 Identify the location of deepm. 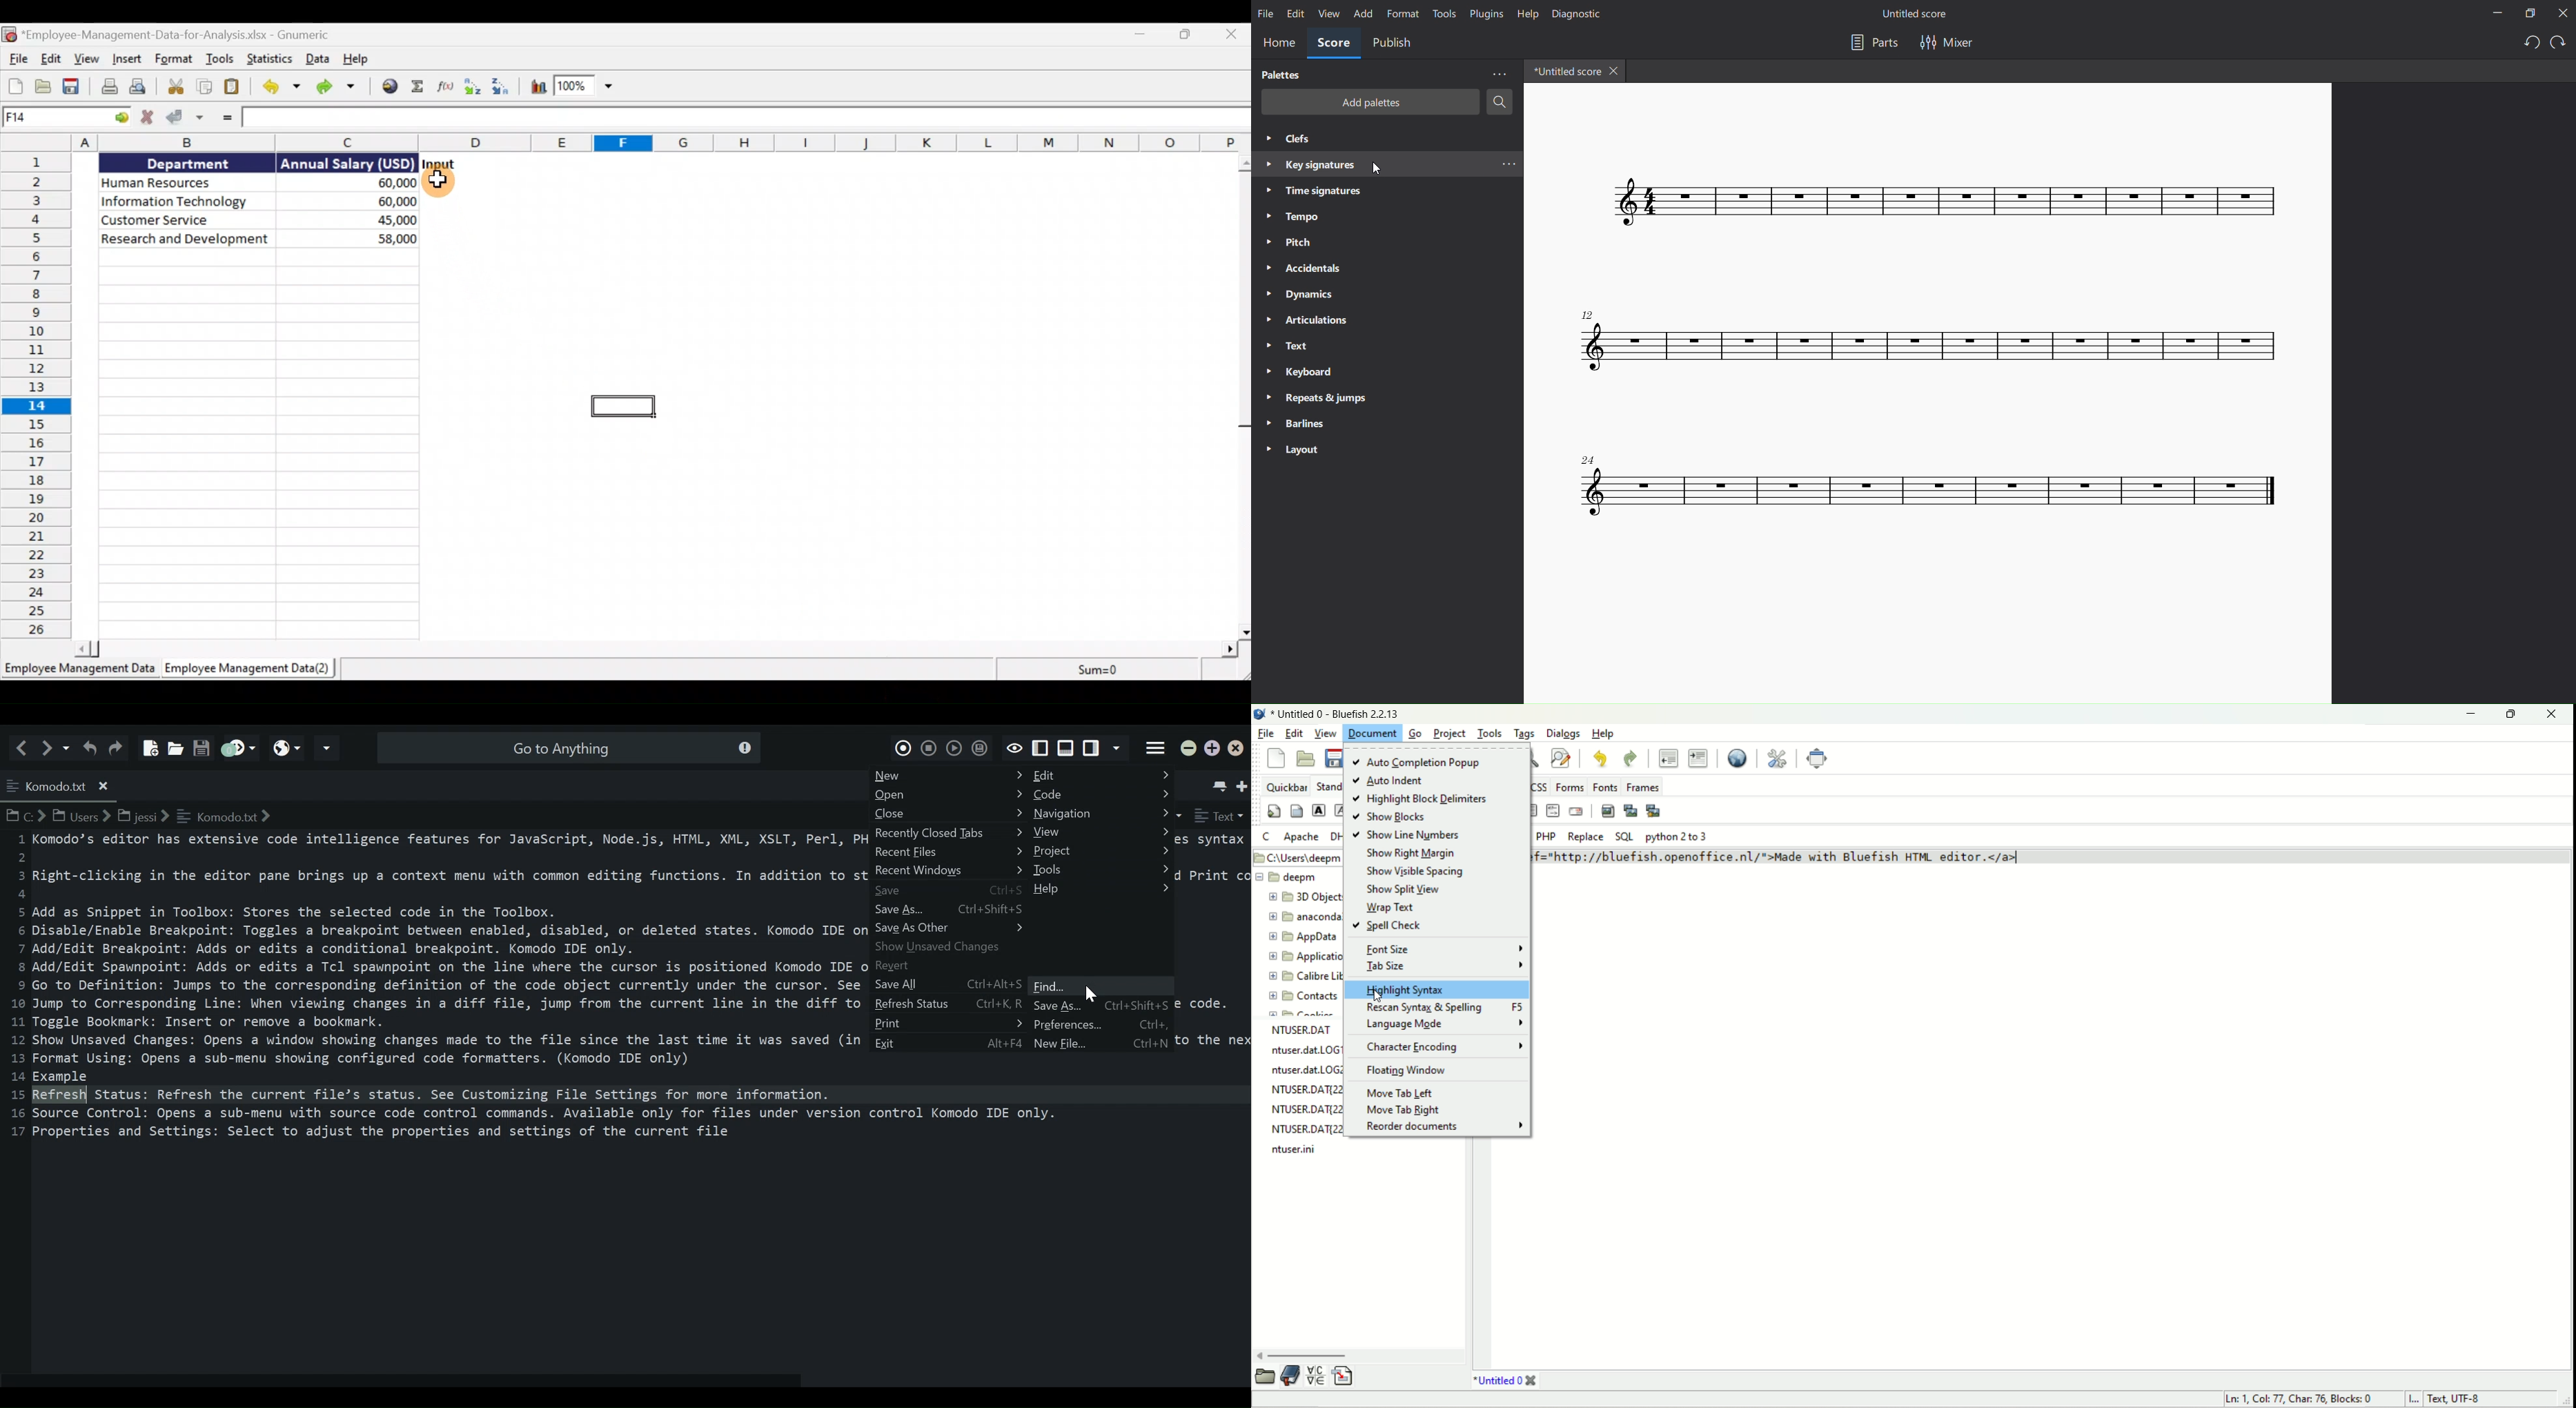
(1287, 877).